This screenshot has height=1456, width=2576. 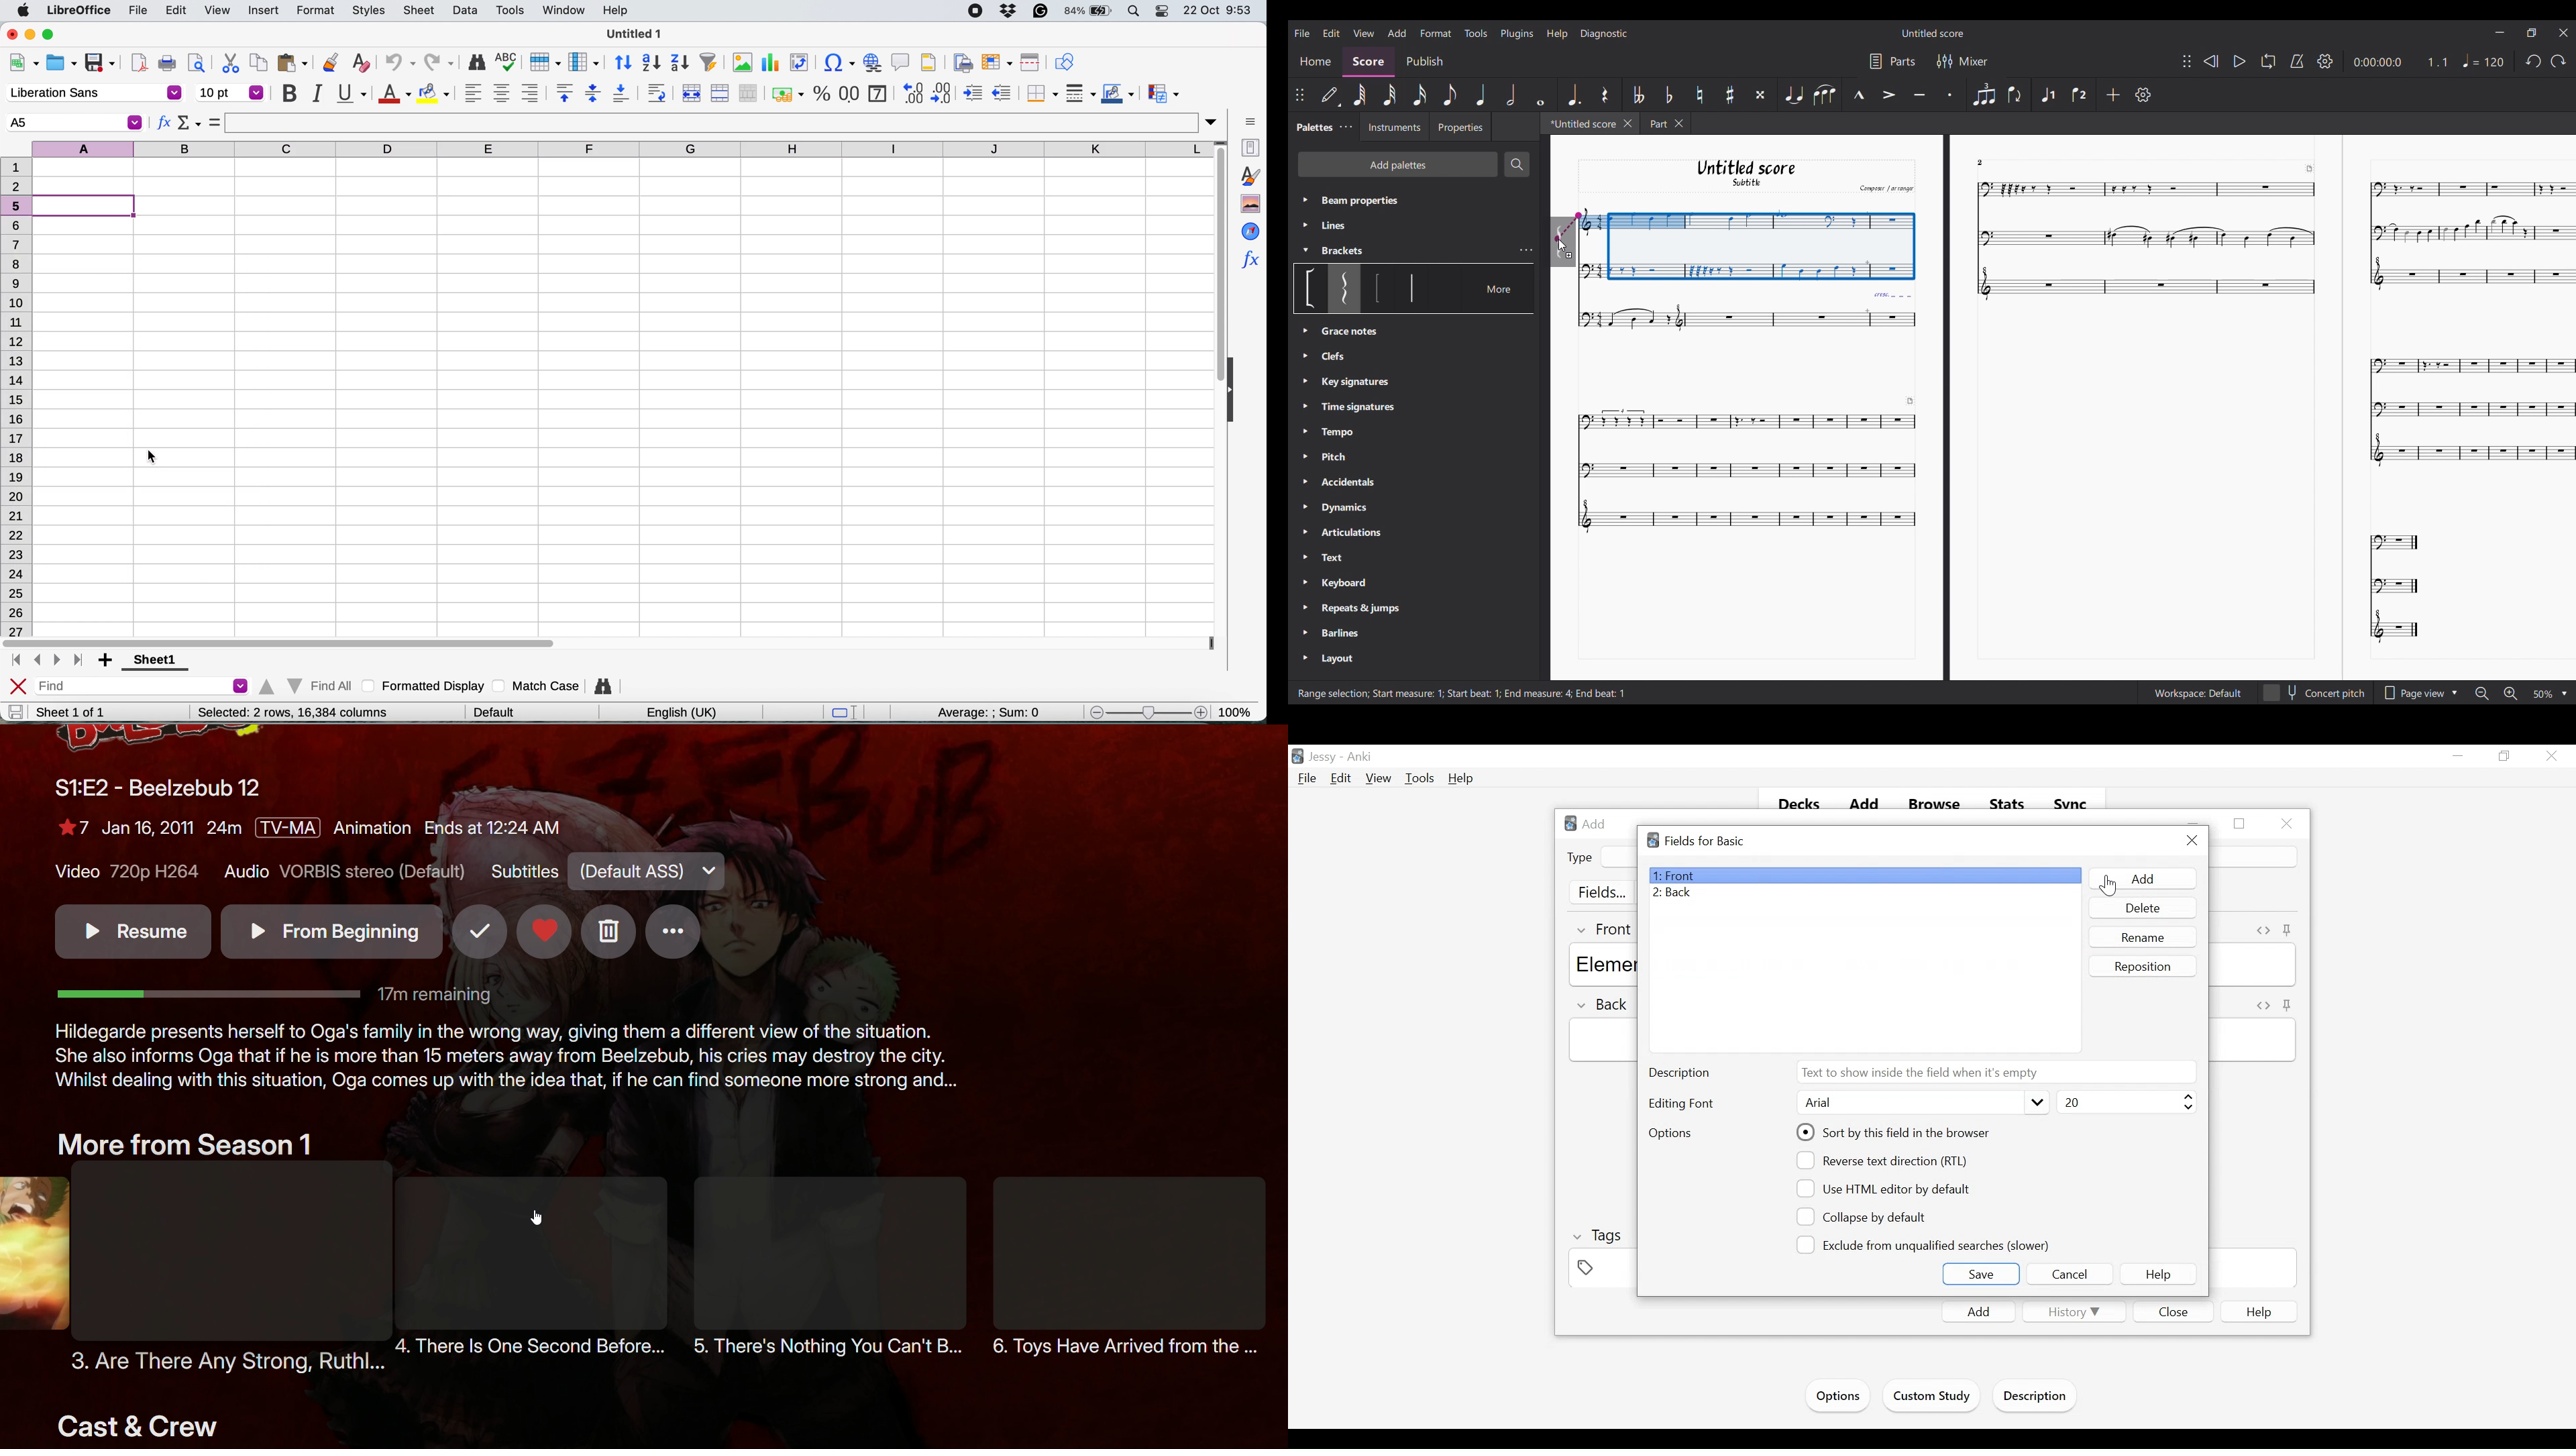 What do you see at coordinates (2048, 93) in the screenshot?
I see `Voice 1` at bounding box center [2048, 93].